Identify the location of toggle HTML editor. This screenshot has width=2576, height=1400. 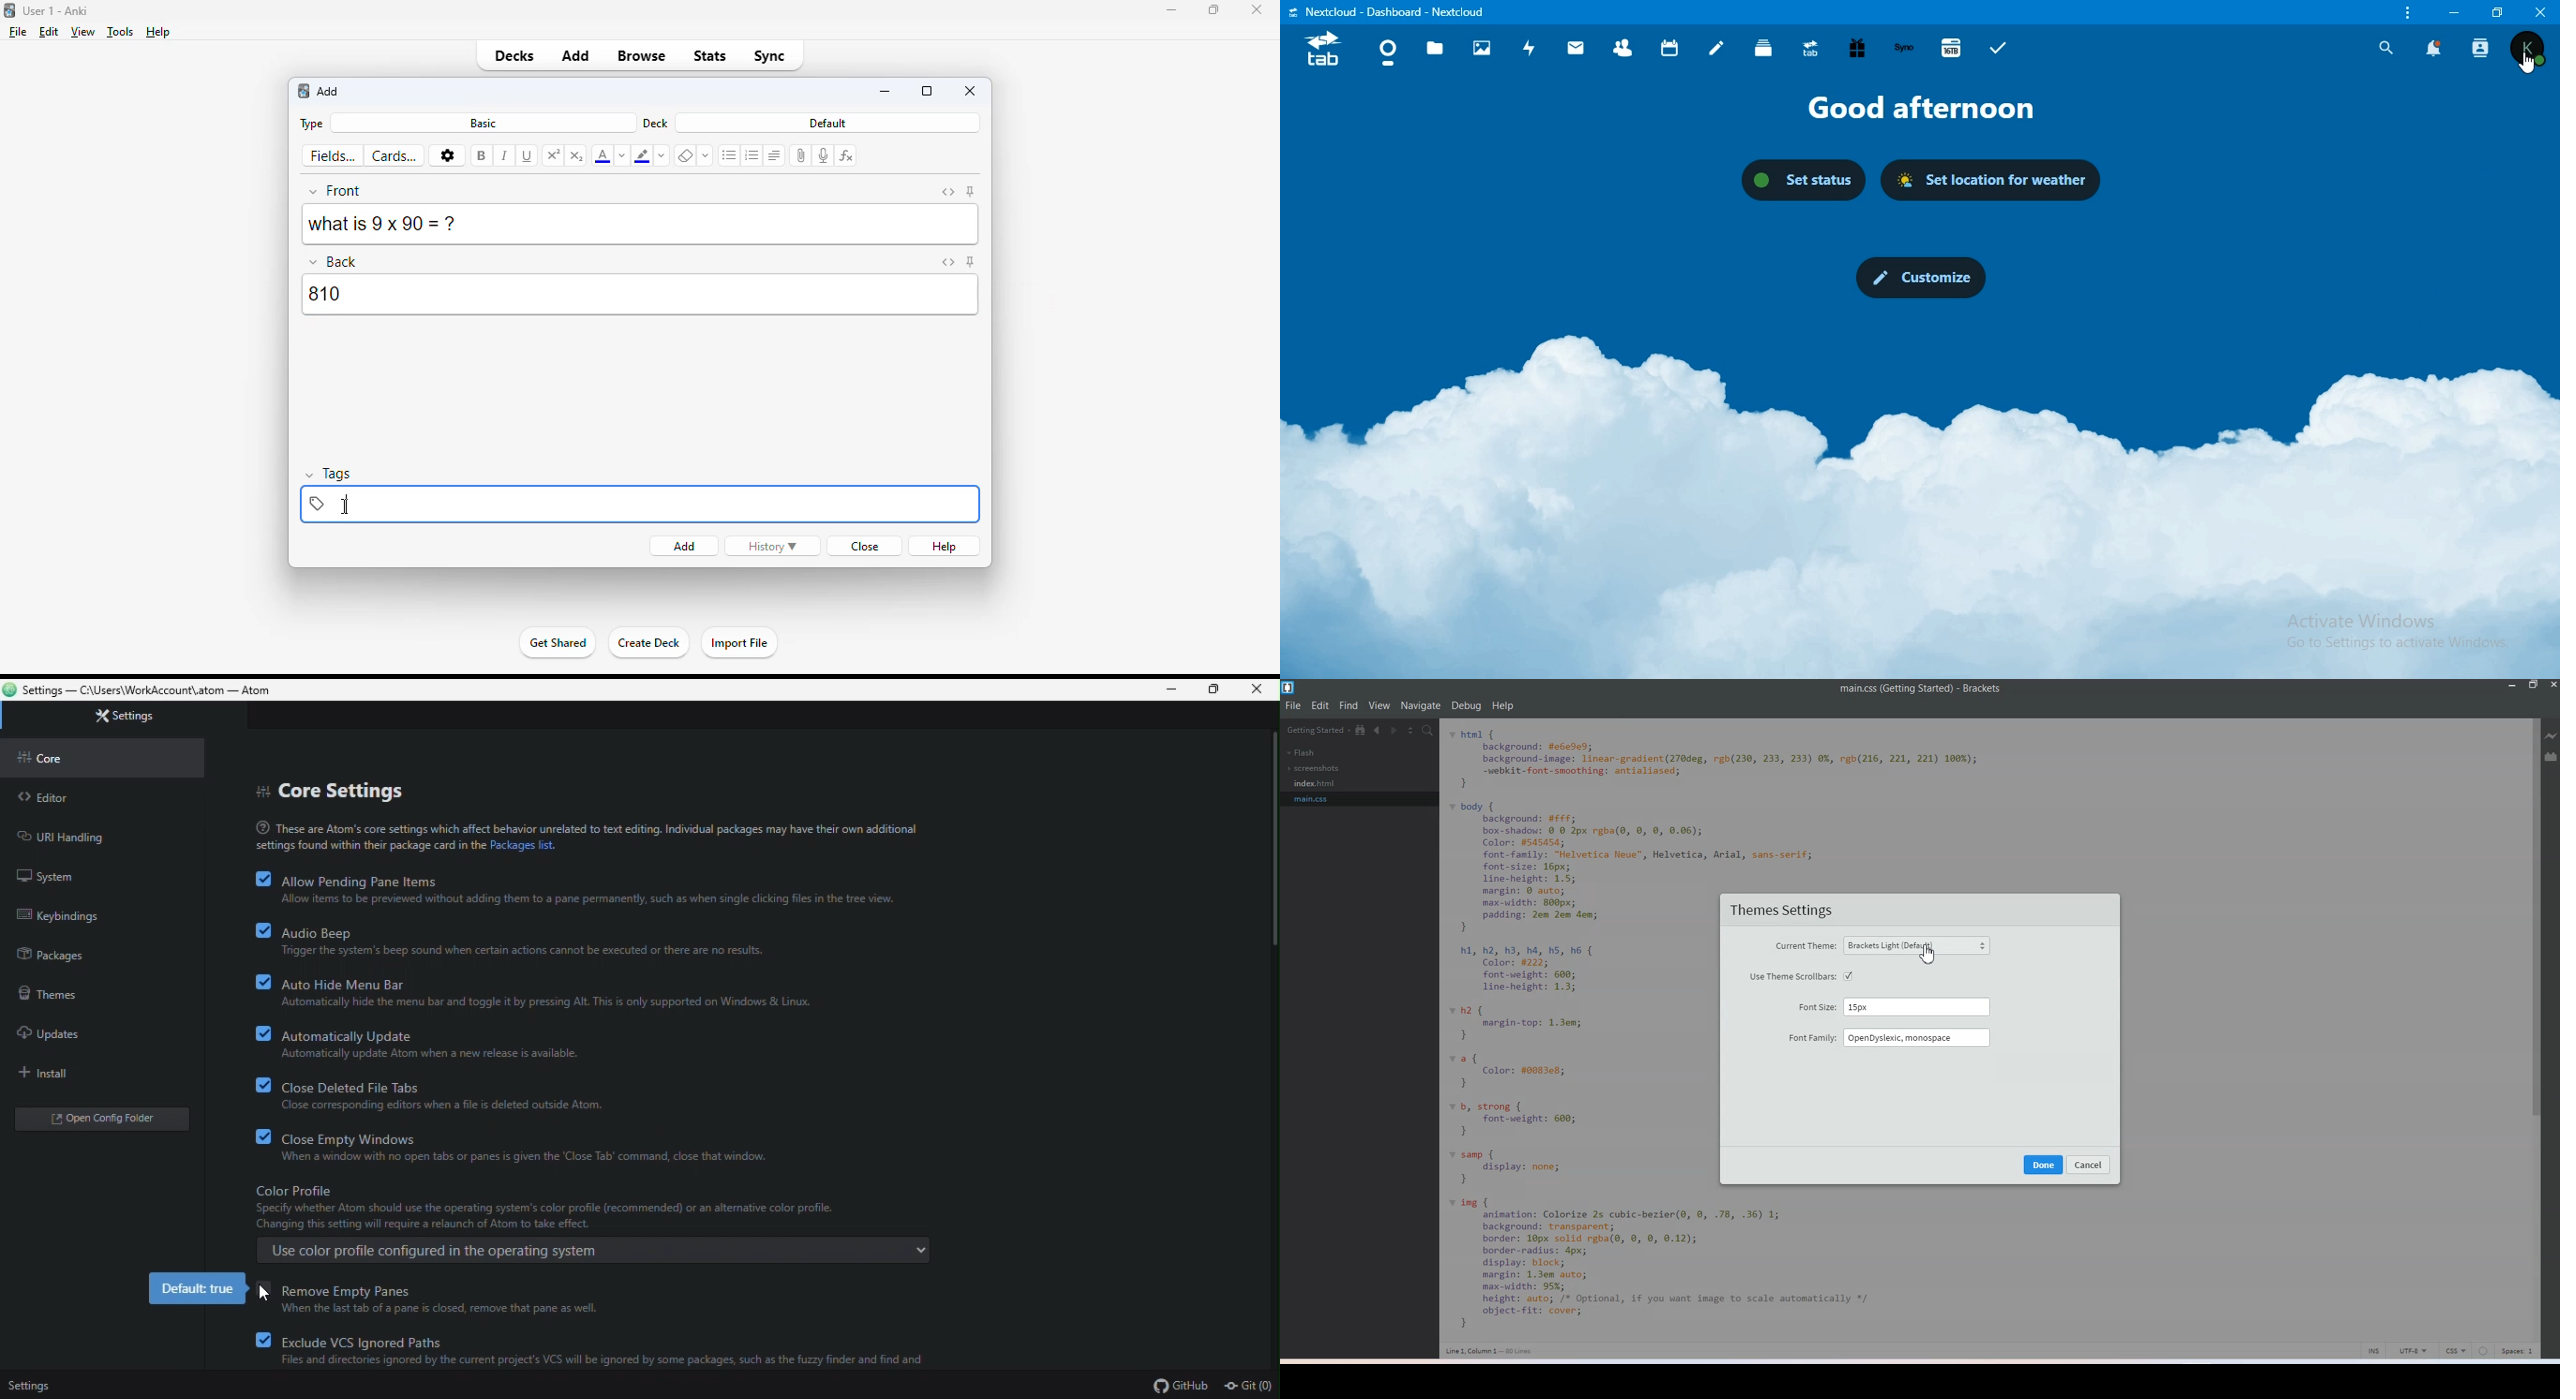
(948, 192).